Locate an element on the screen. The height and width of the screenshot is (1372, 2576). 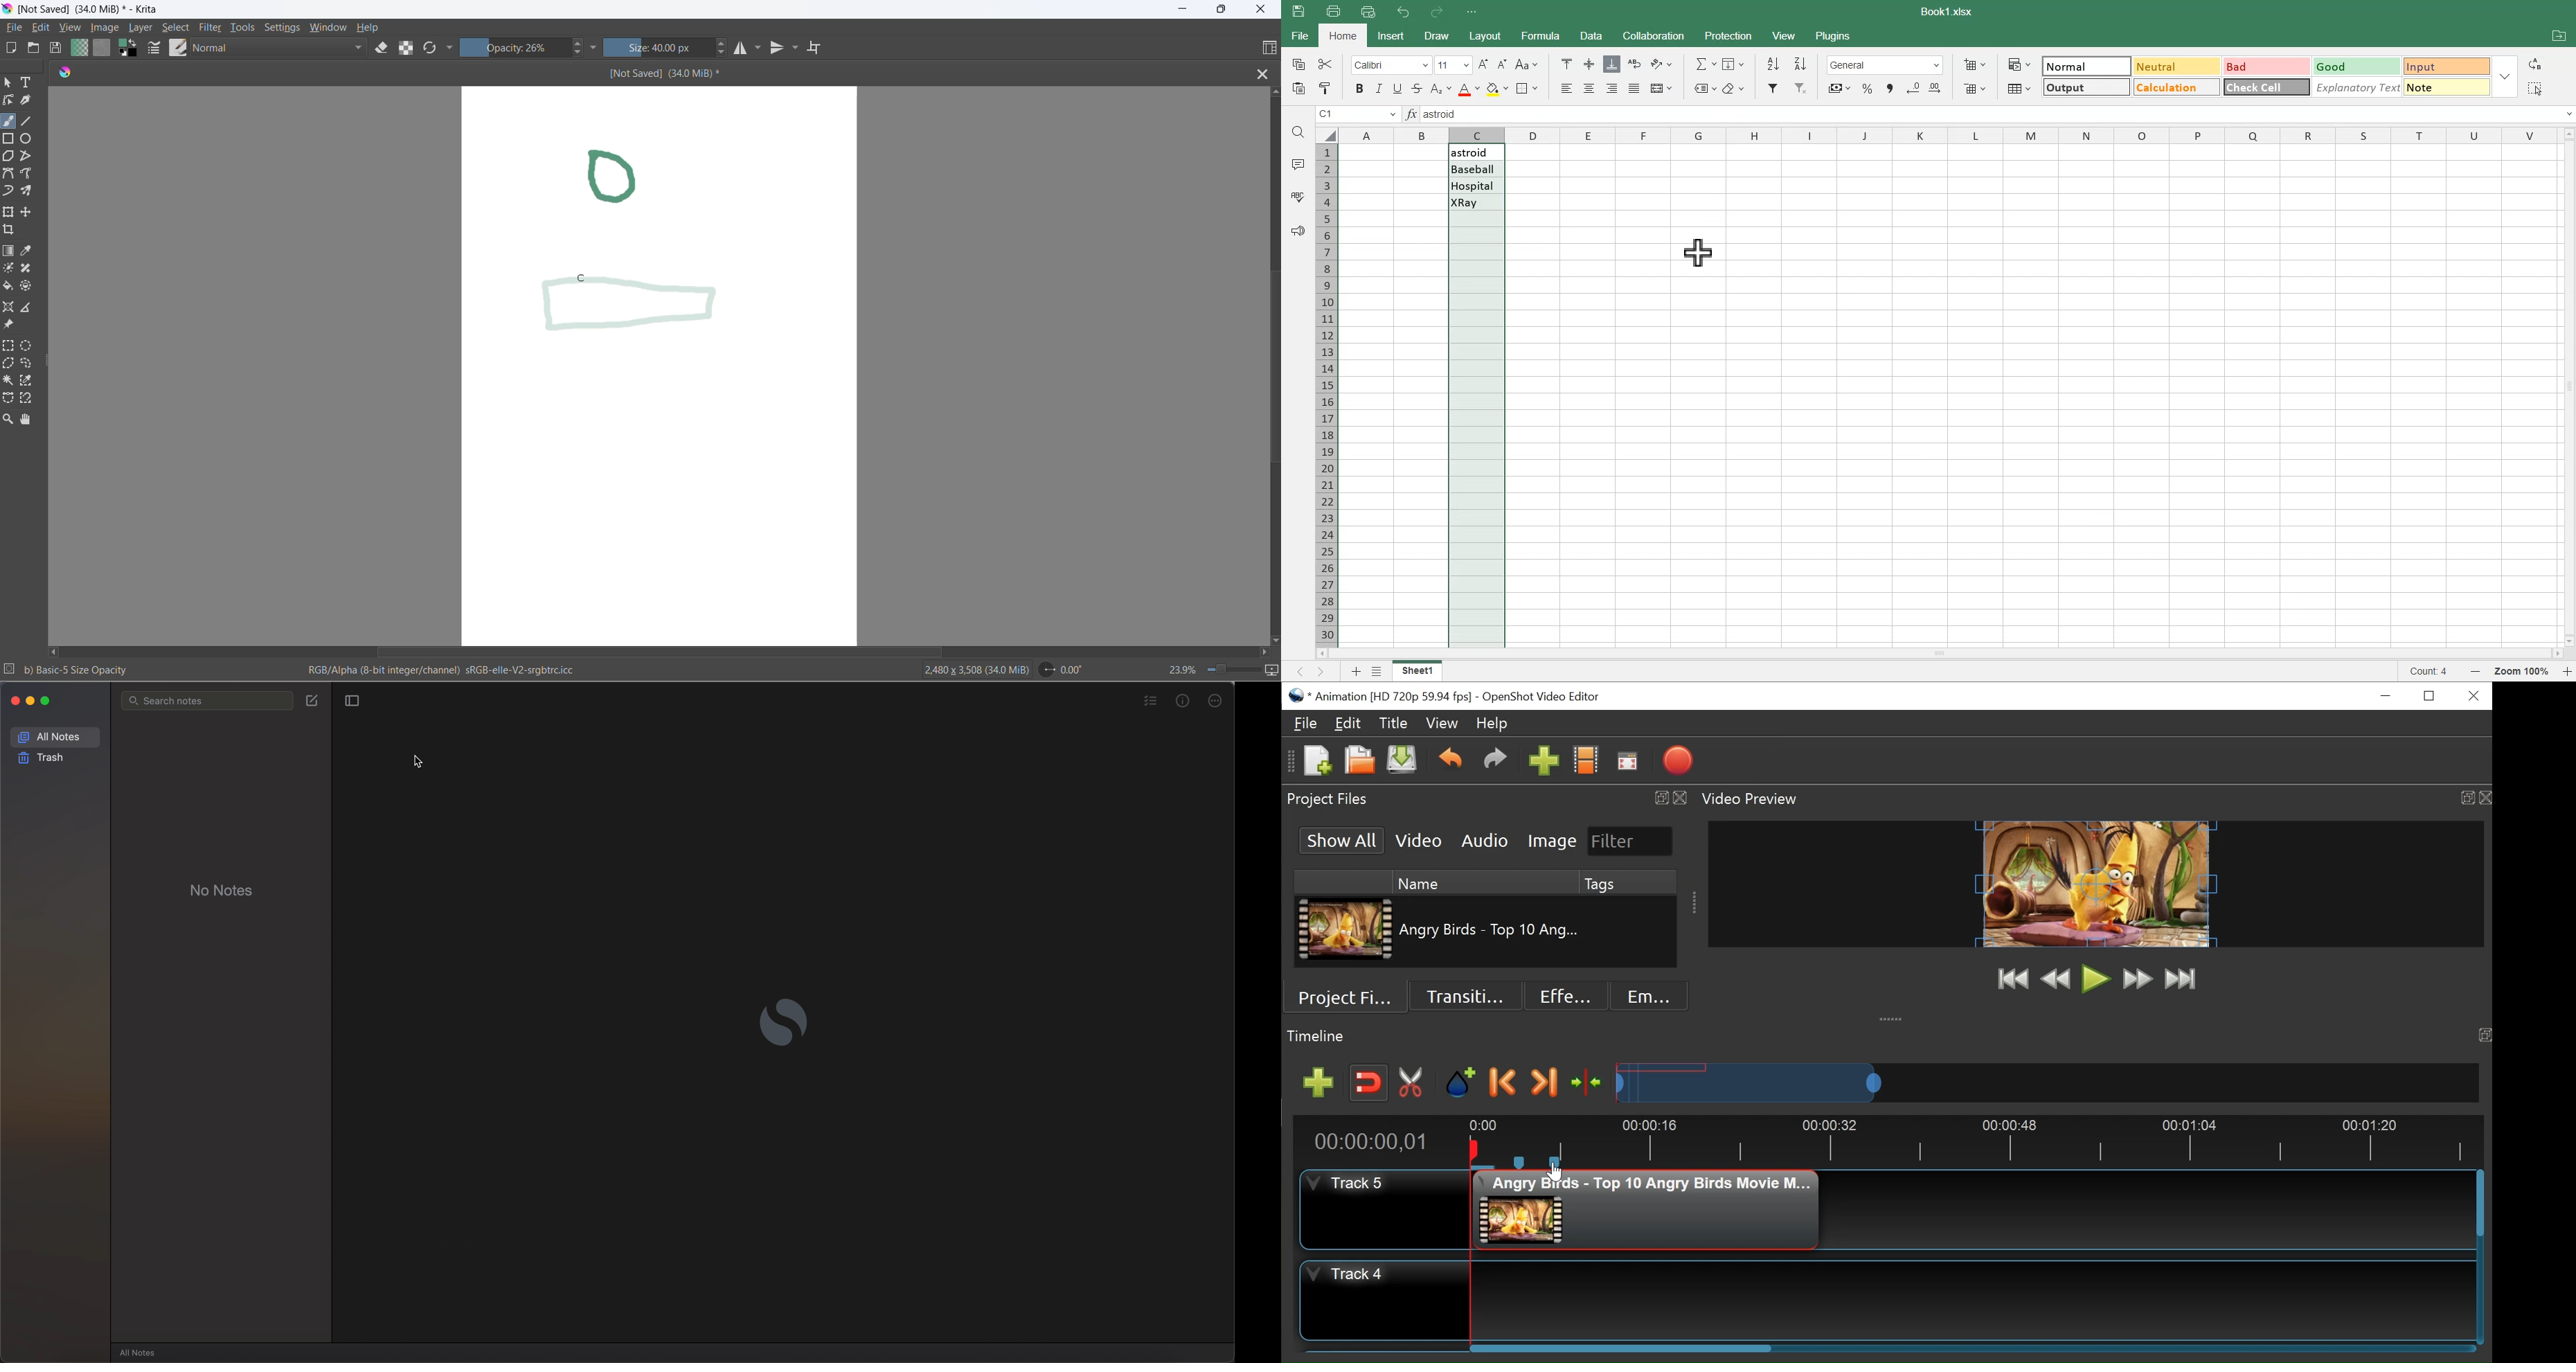
polygon tool is located at coordinates (9, 157).